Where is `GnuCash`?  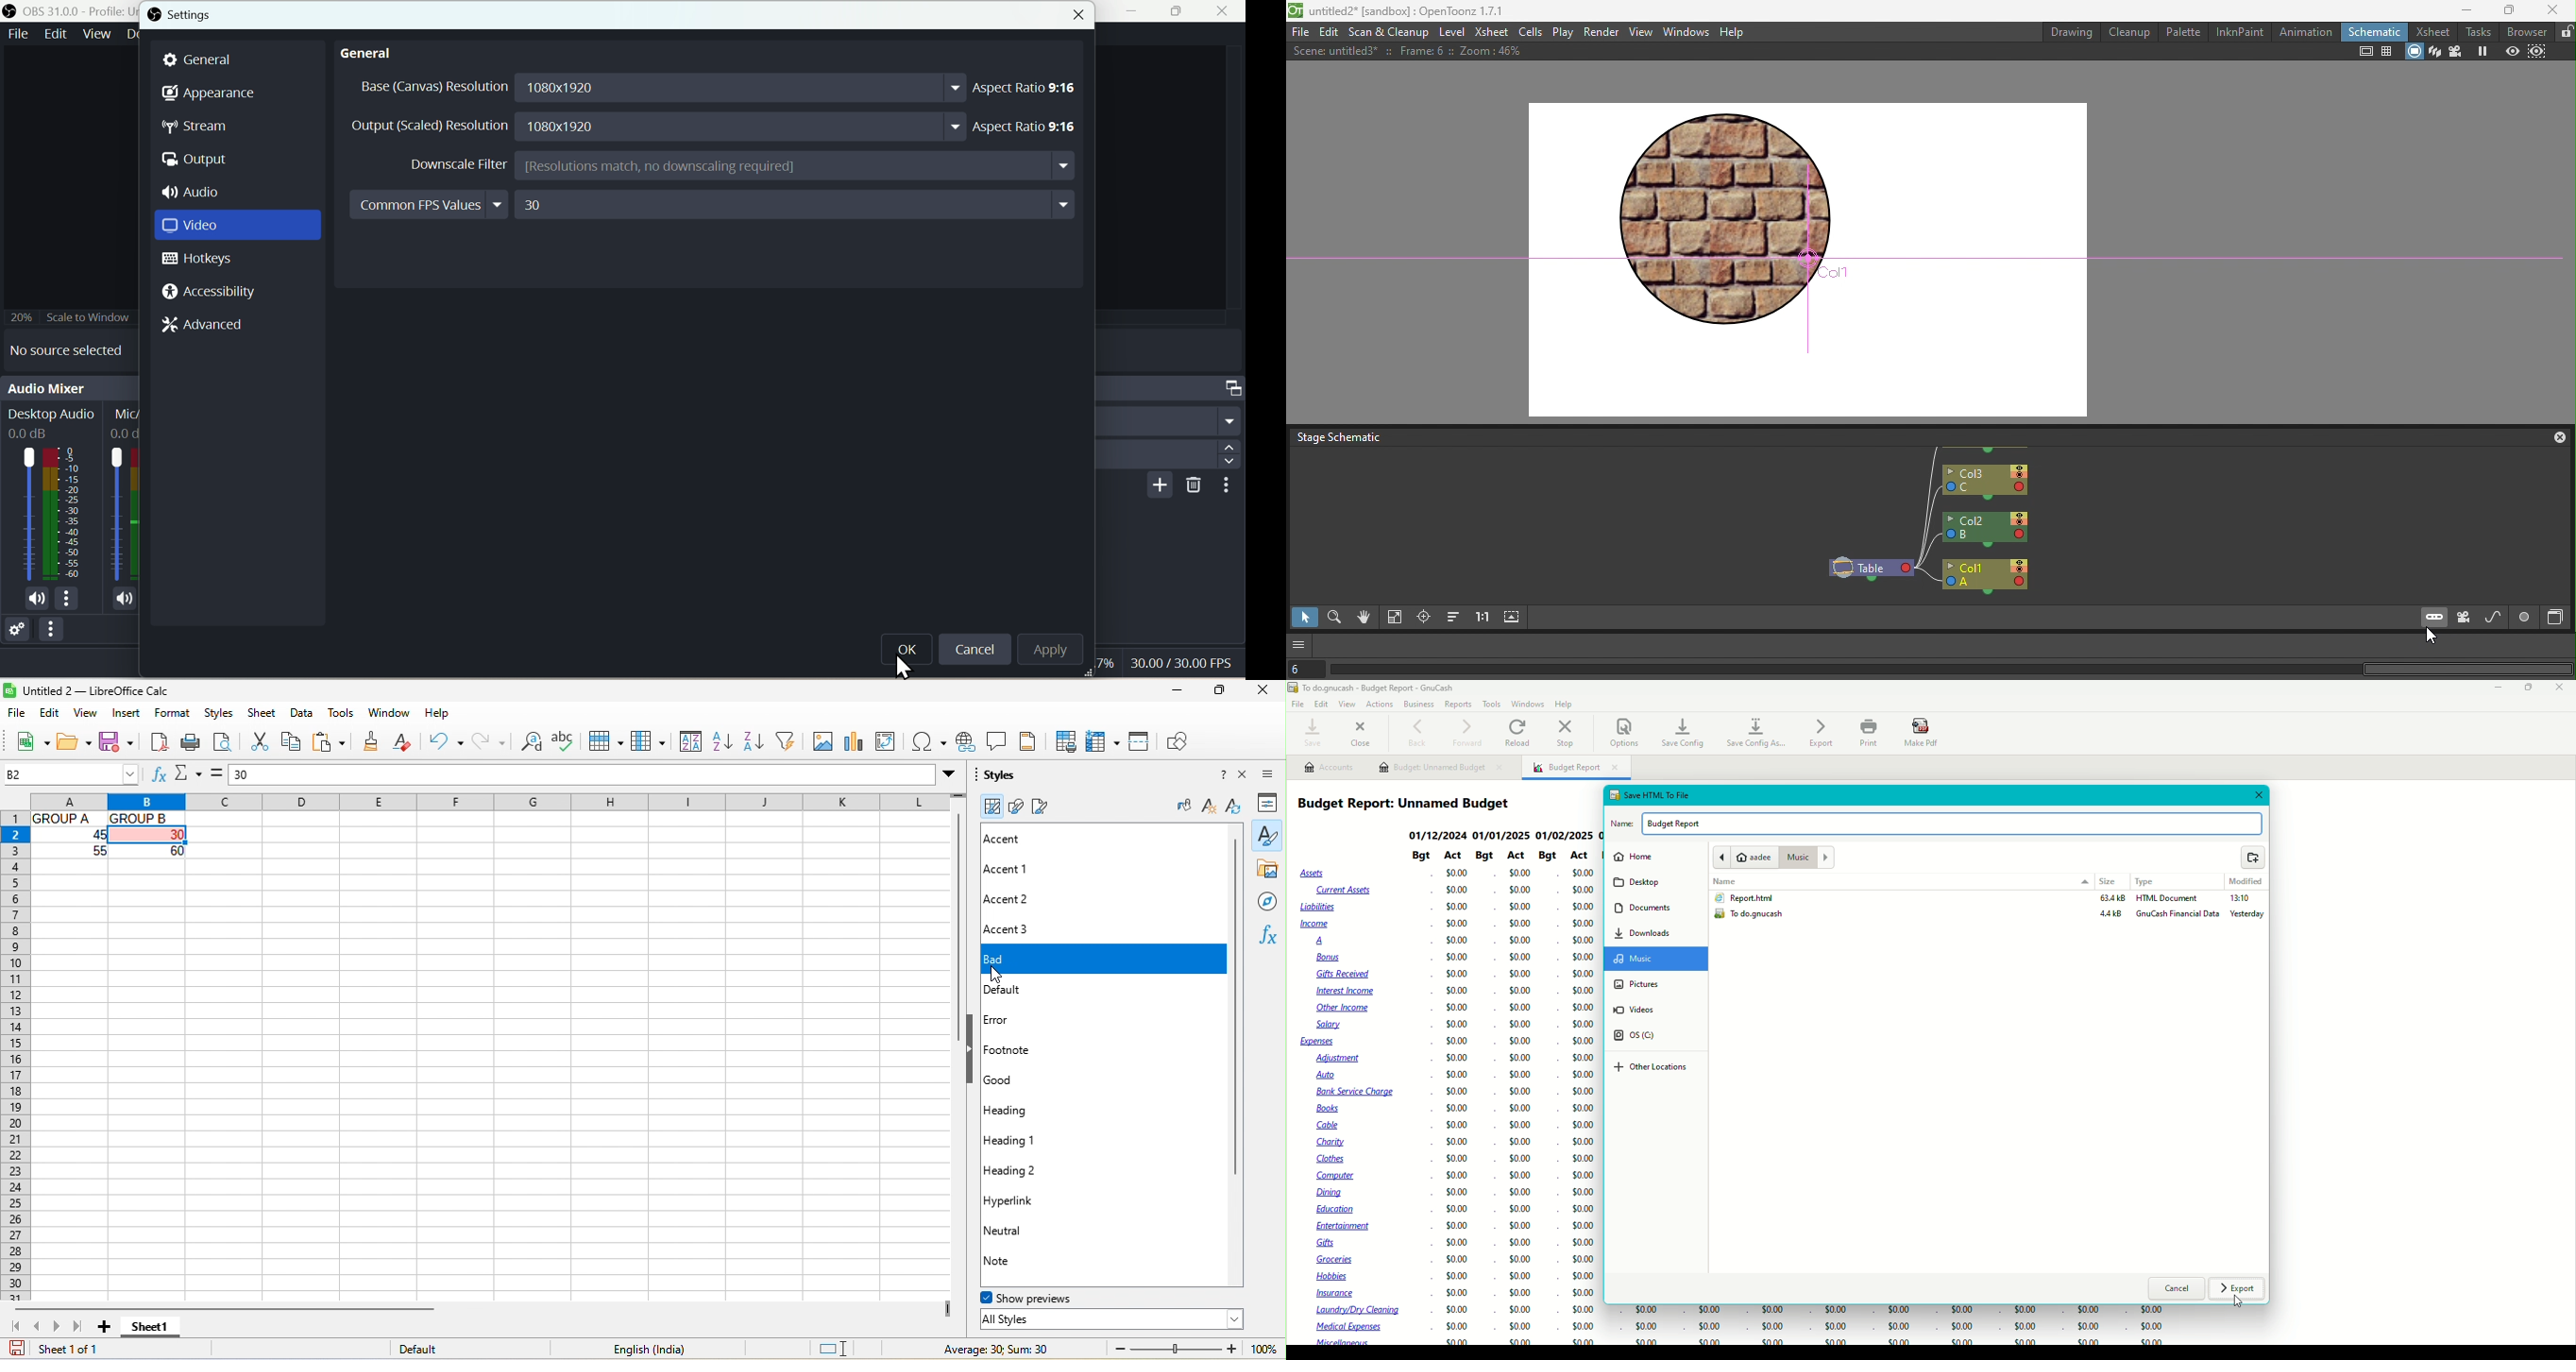 GnuCash is located at coordinates (1397, 688).